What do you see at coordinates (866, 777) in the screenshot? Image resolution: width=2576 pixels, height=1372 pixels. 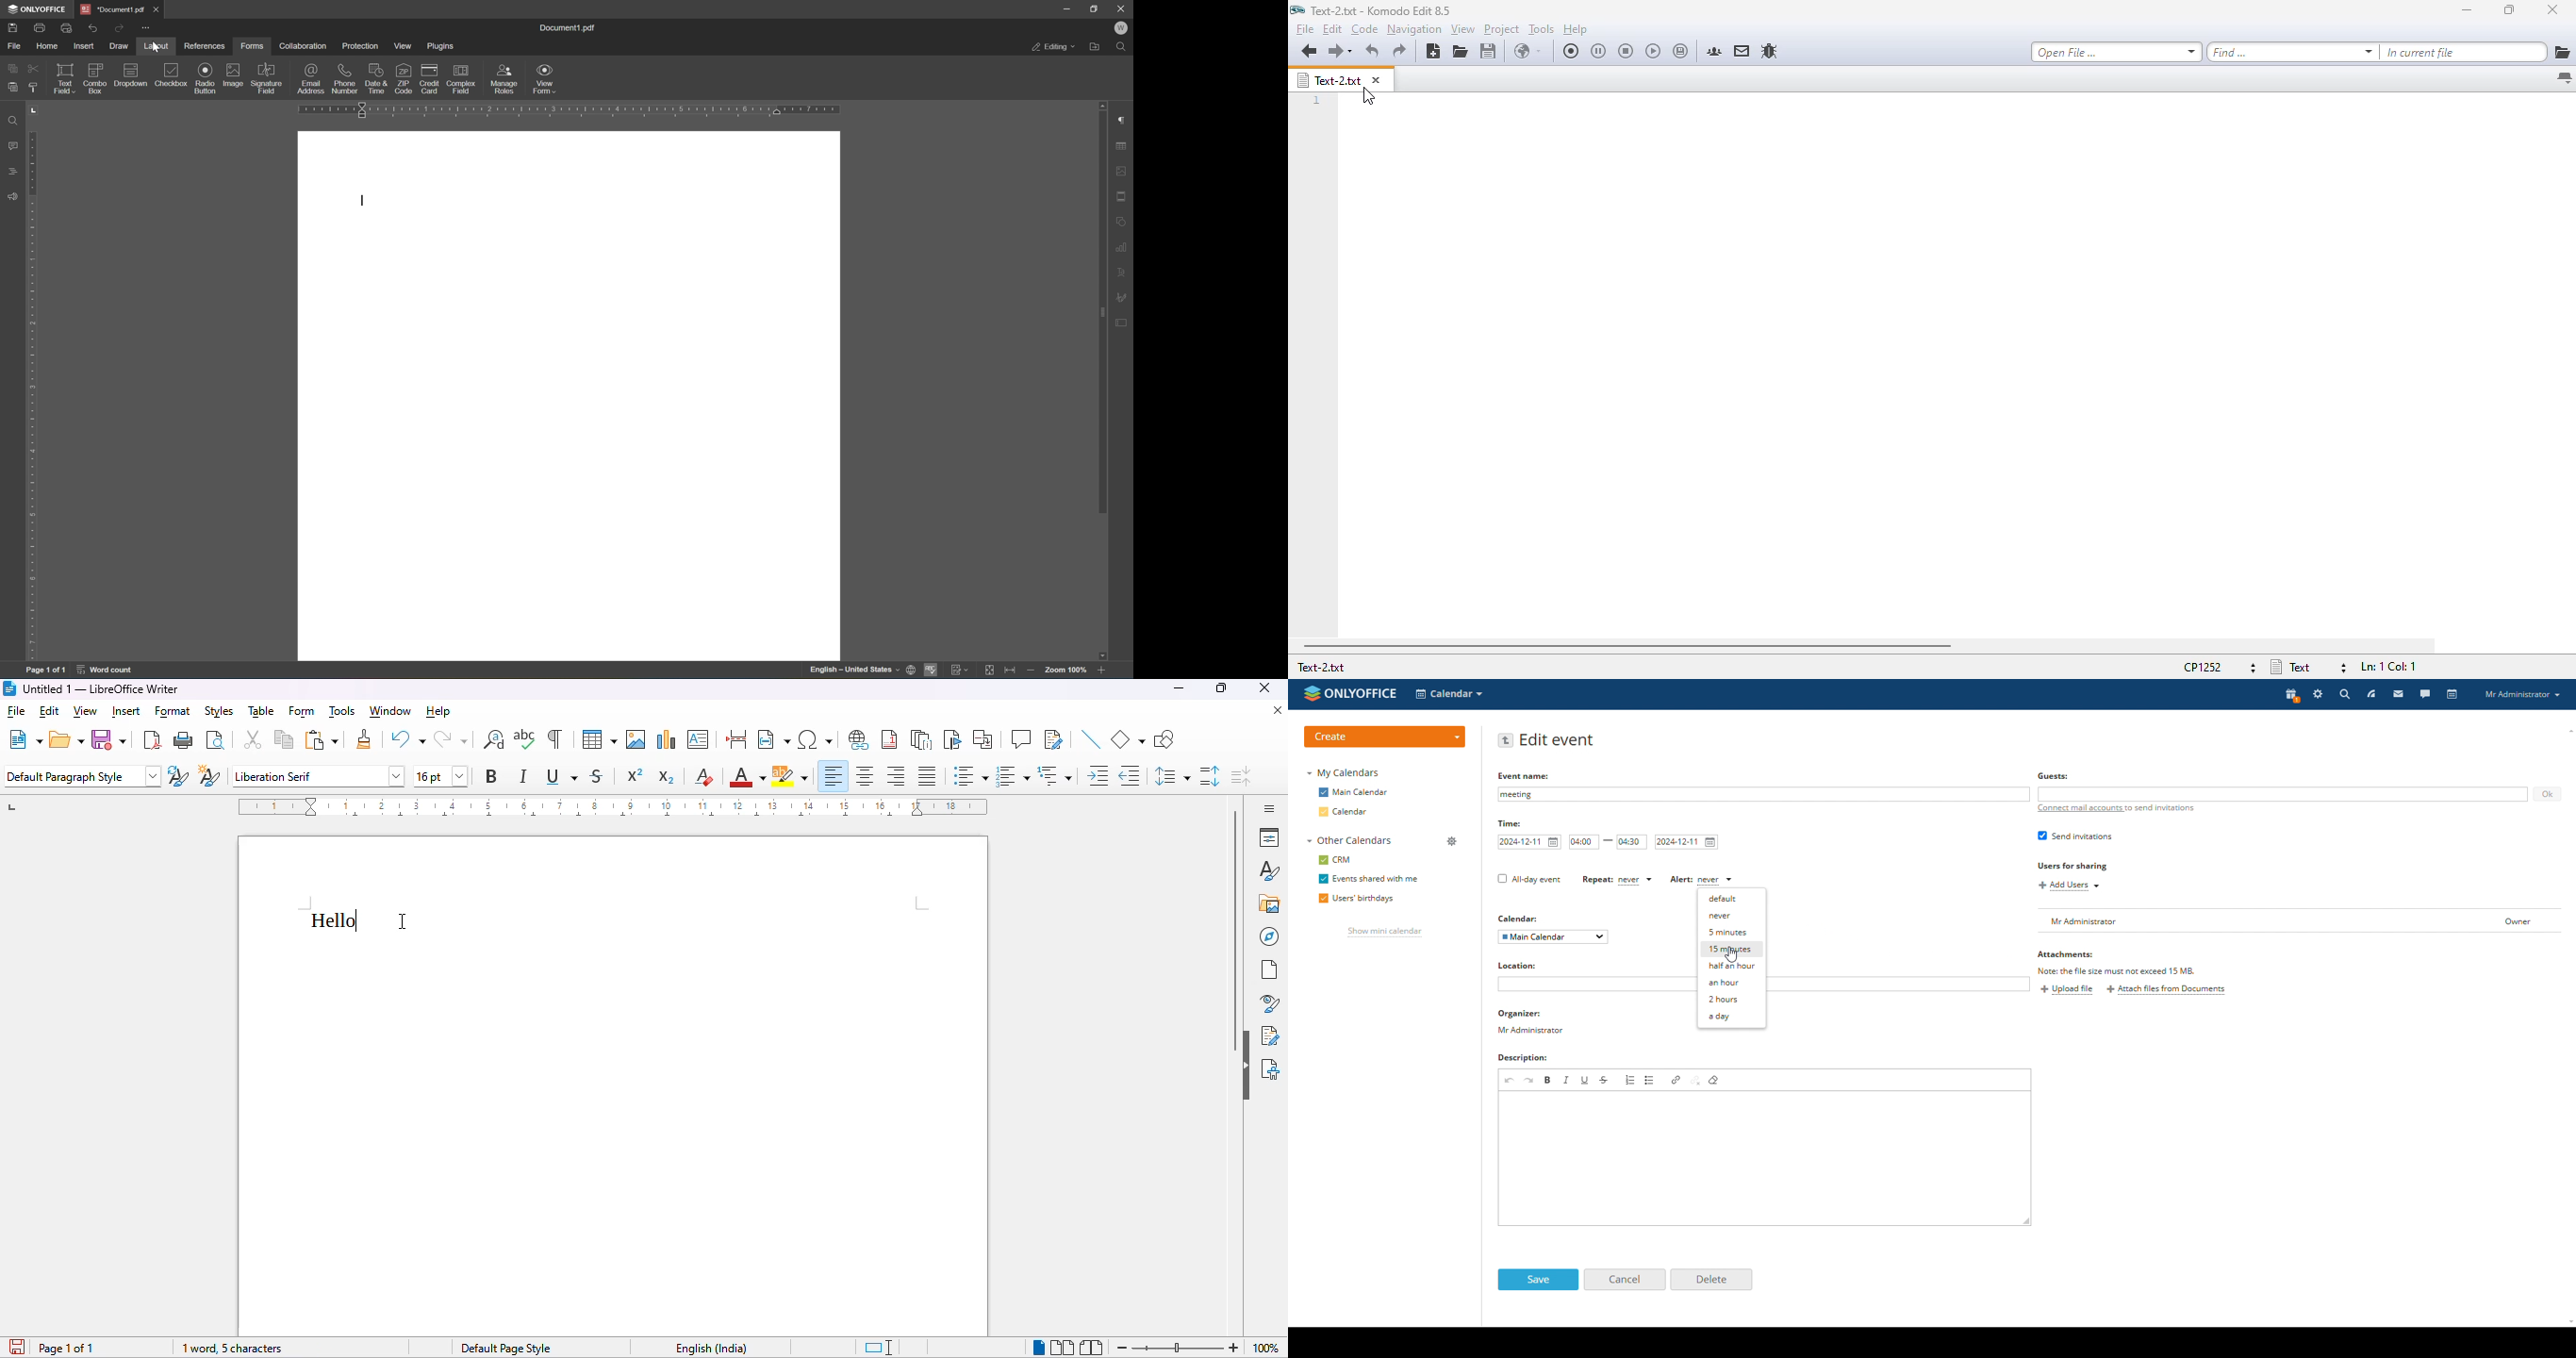 I see `align center` at bounding box center [866, 777].